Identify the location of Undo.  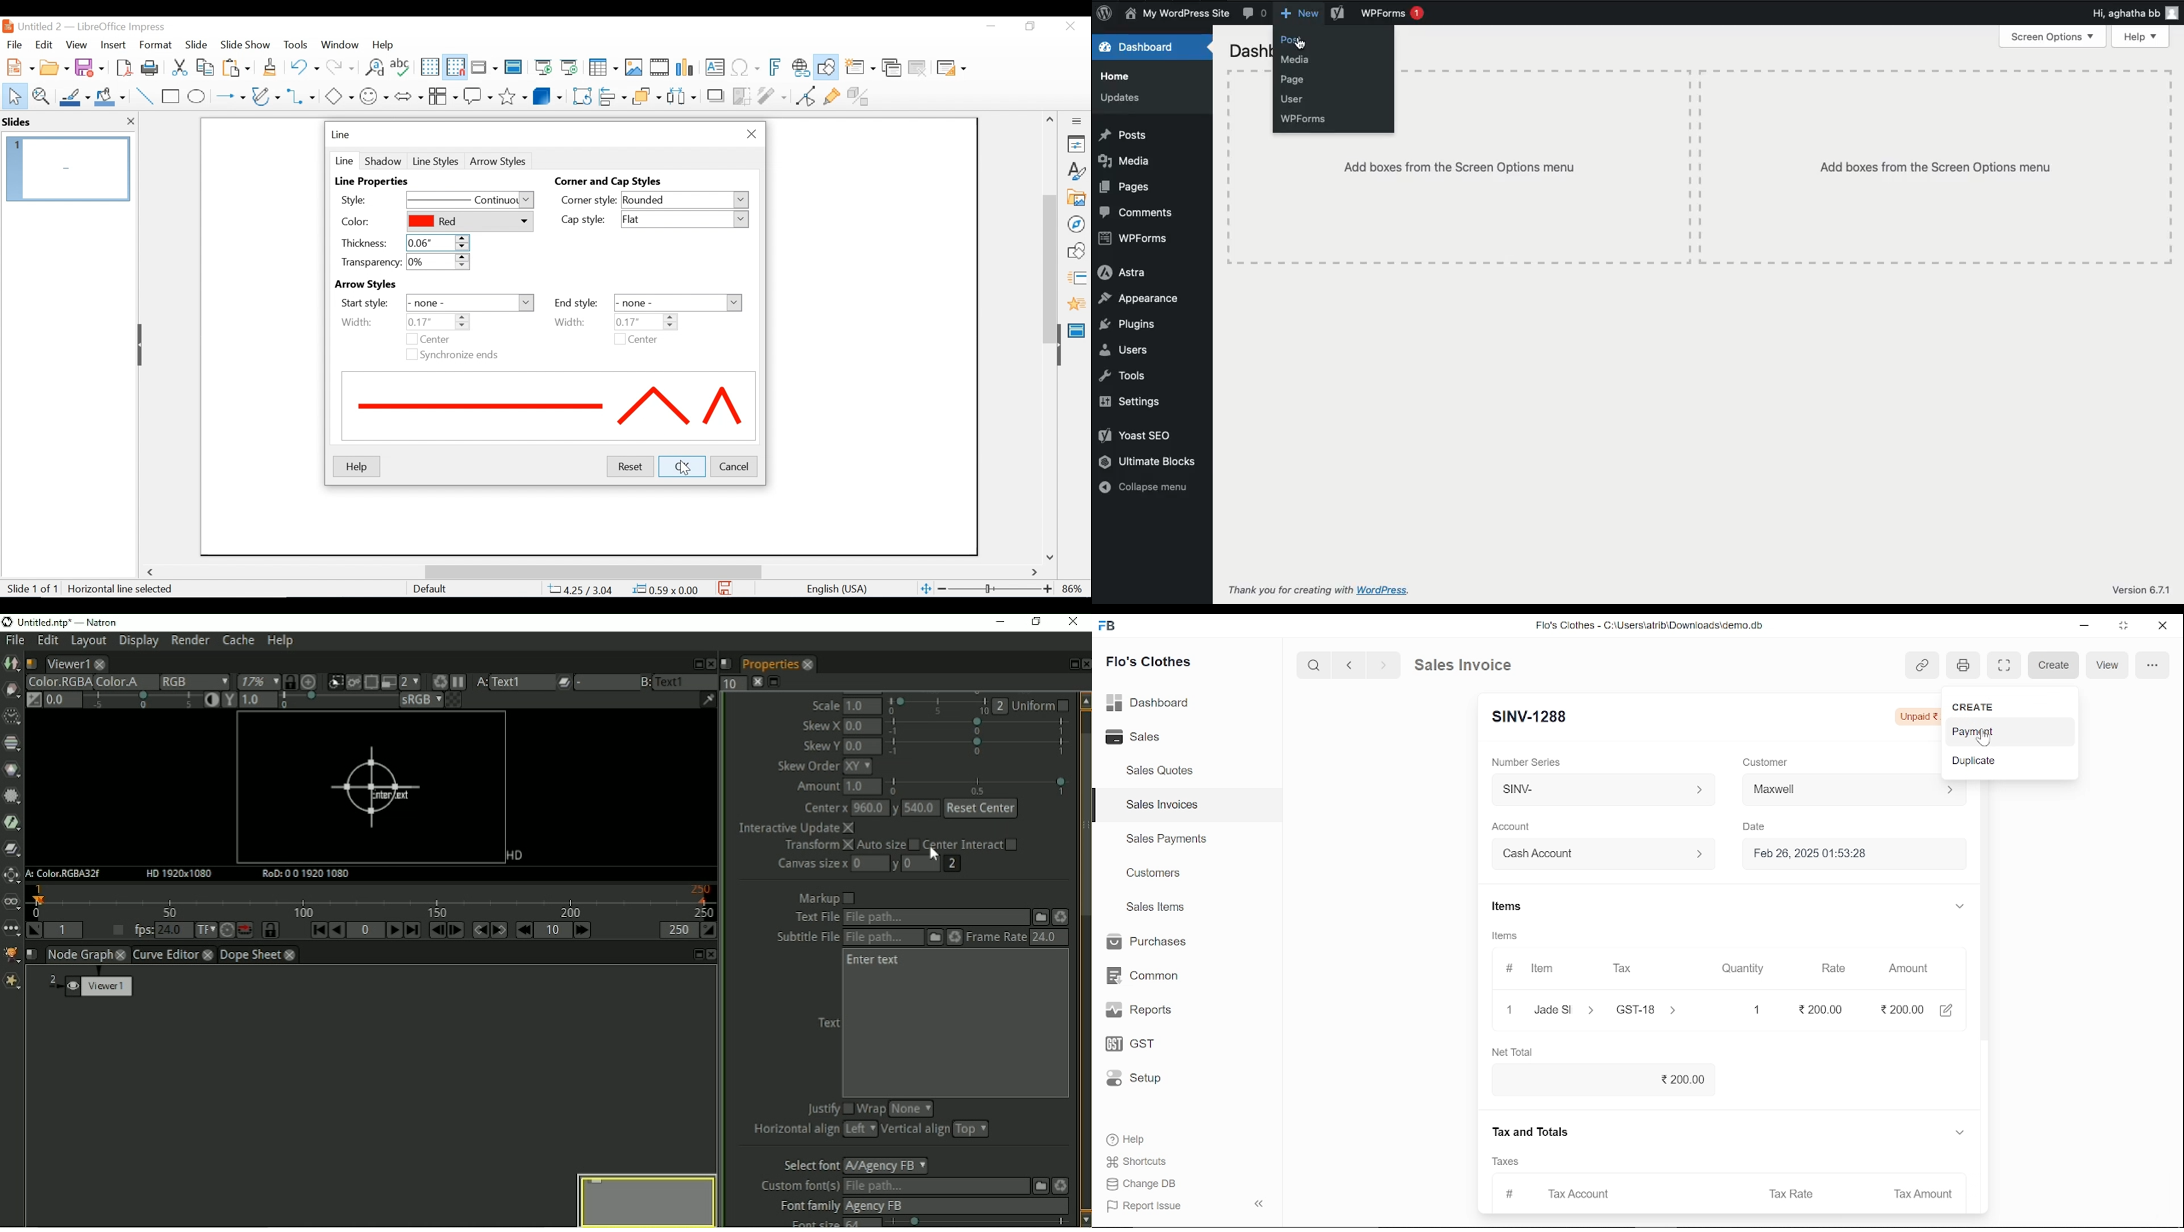
(303, 66).